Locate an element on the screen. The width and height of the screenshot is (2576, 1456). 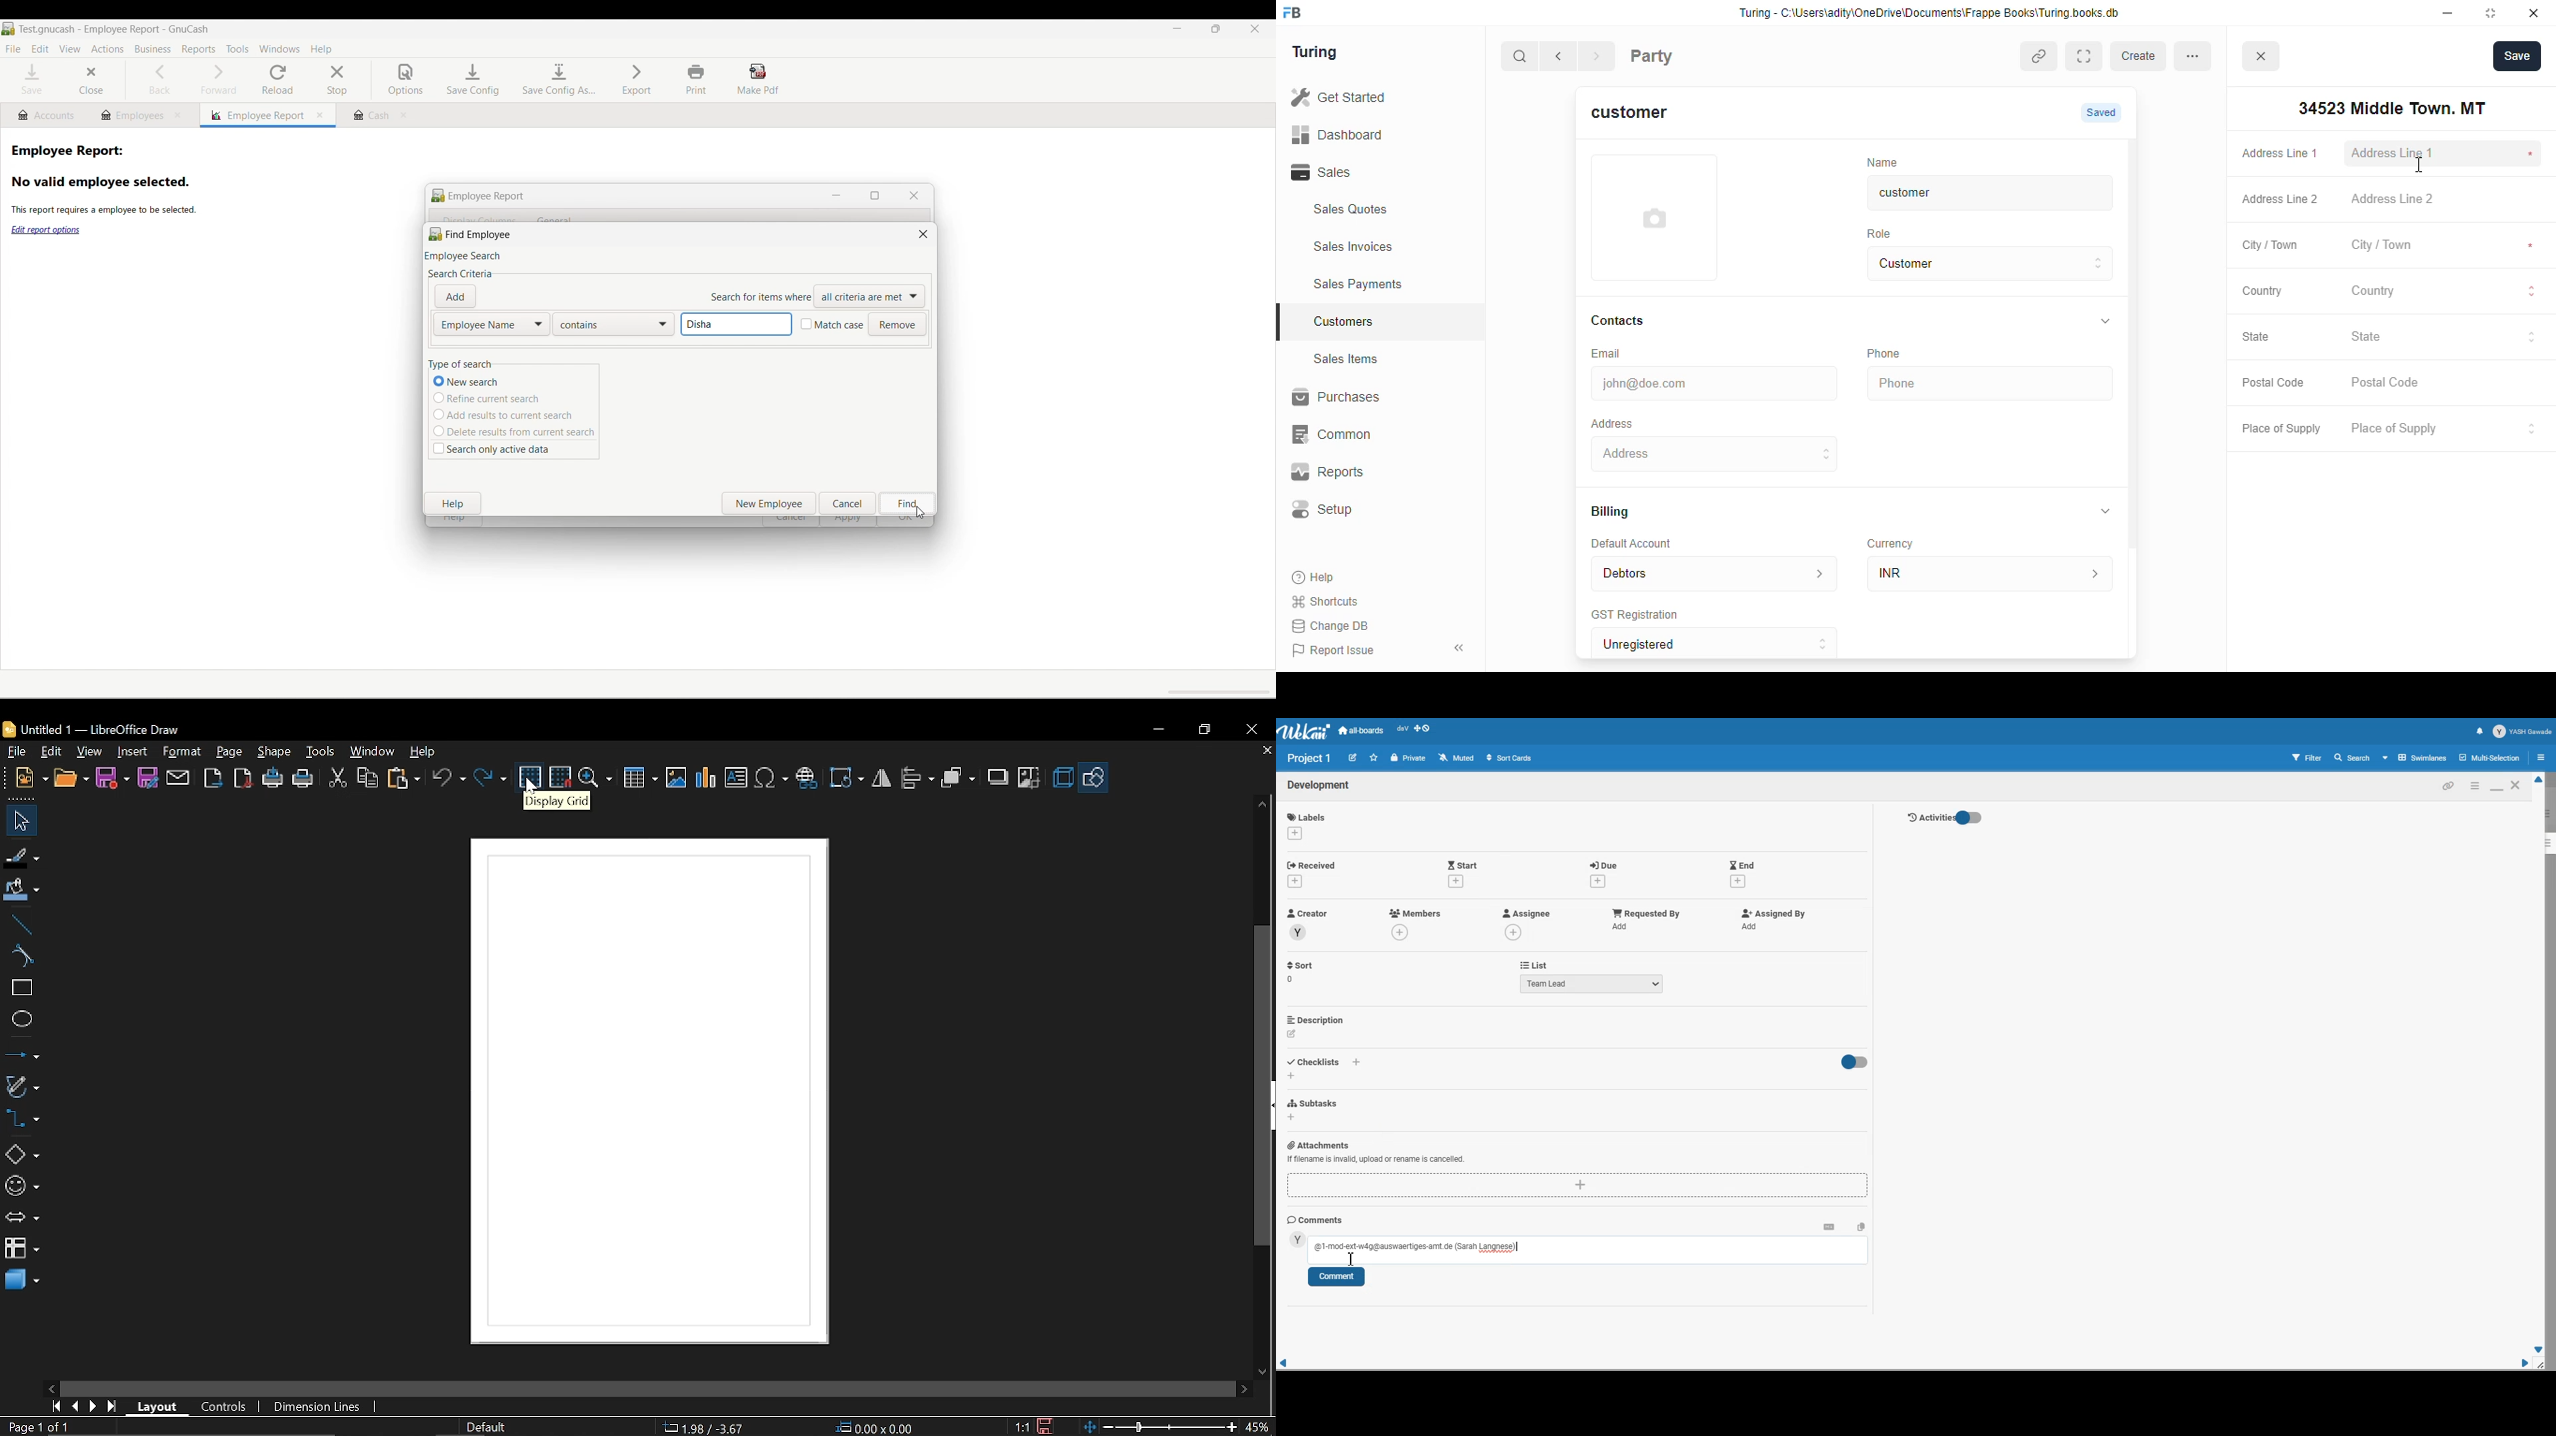
Get Started is located at coordinates (1363, 98).